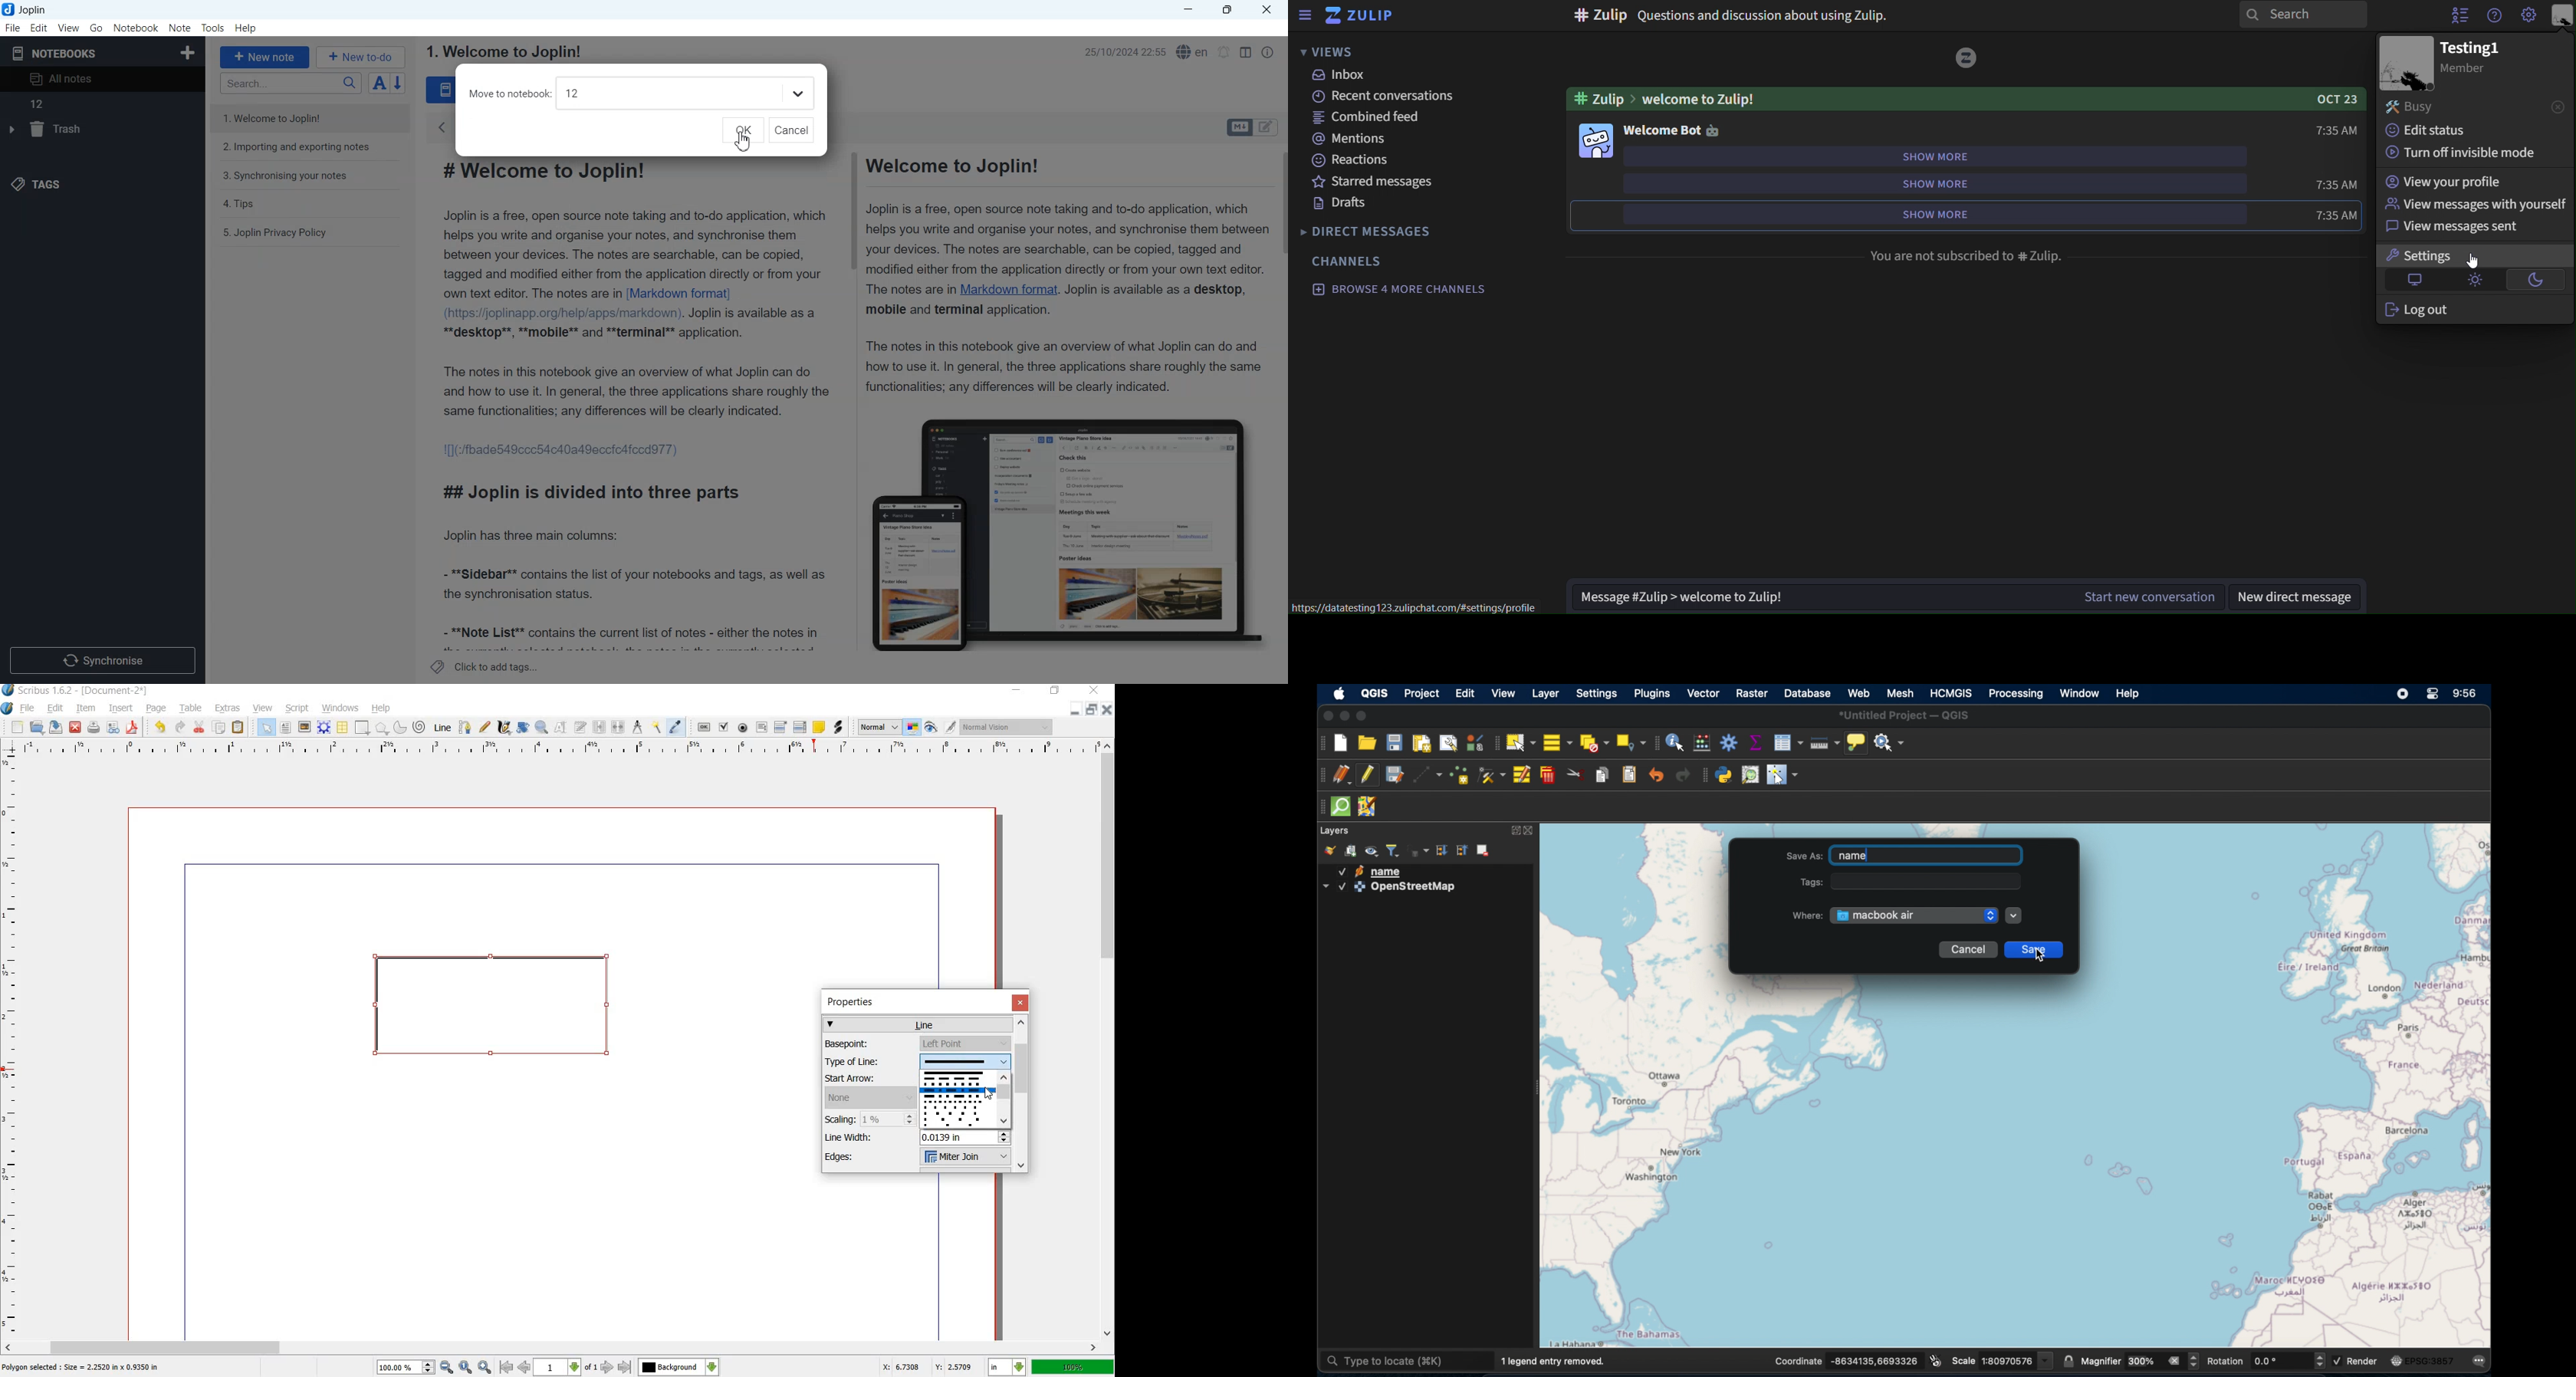  I want to click on identify features, so click(1676, 743).